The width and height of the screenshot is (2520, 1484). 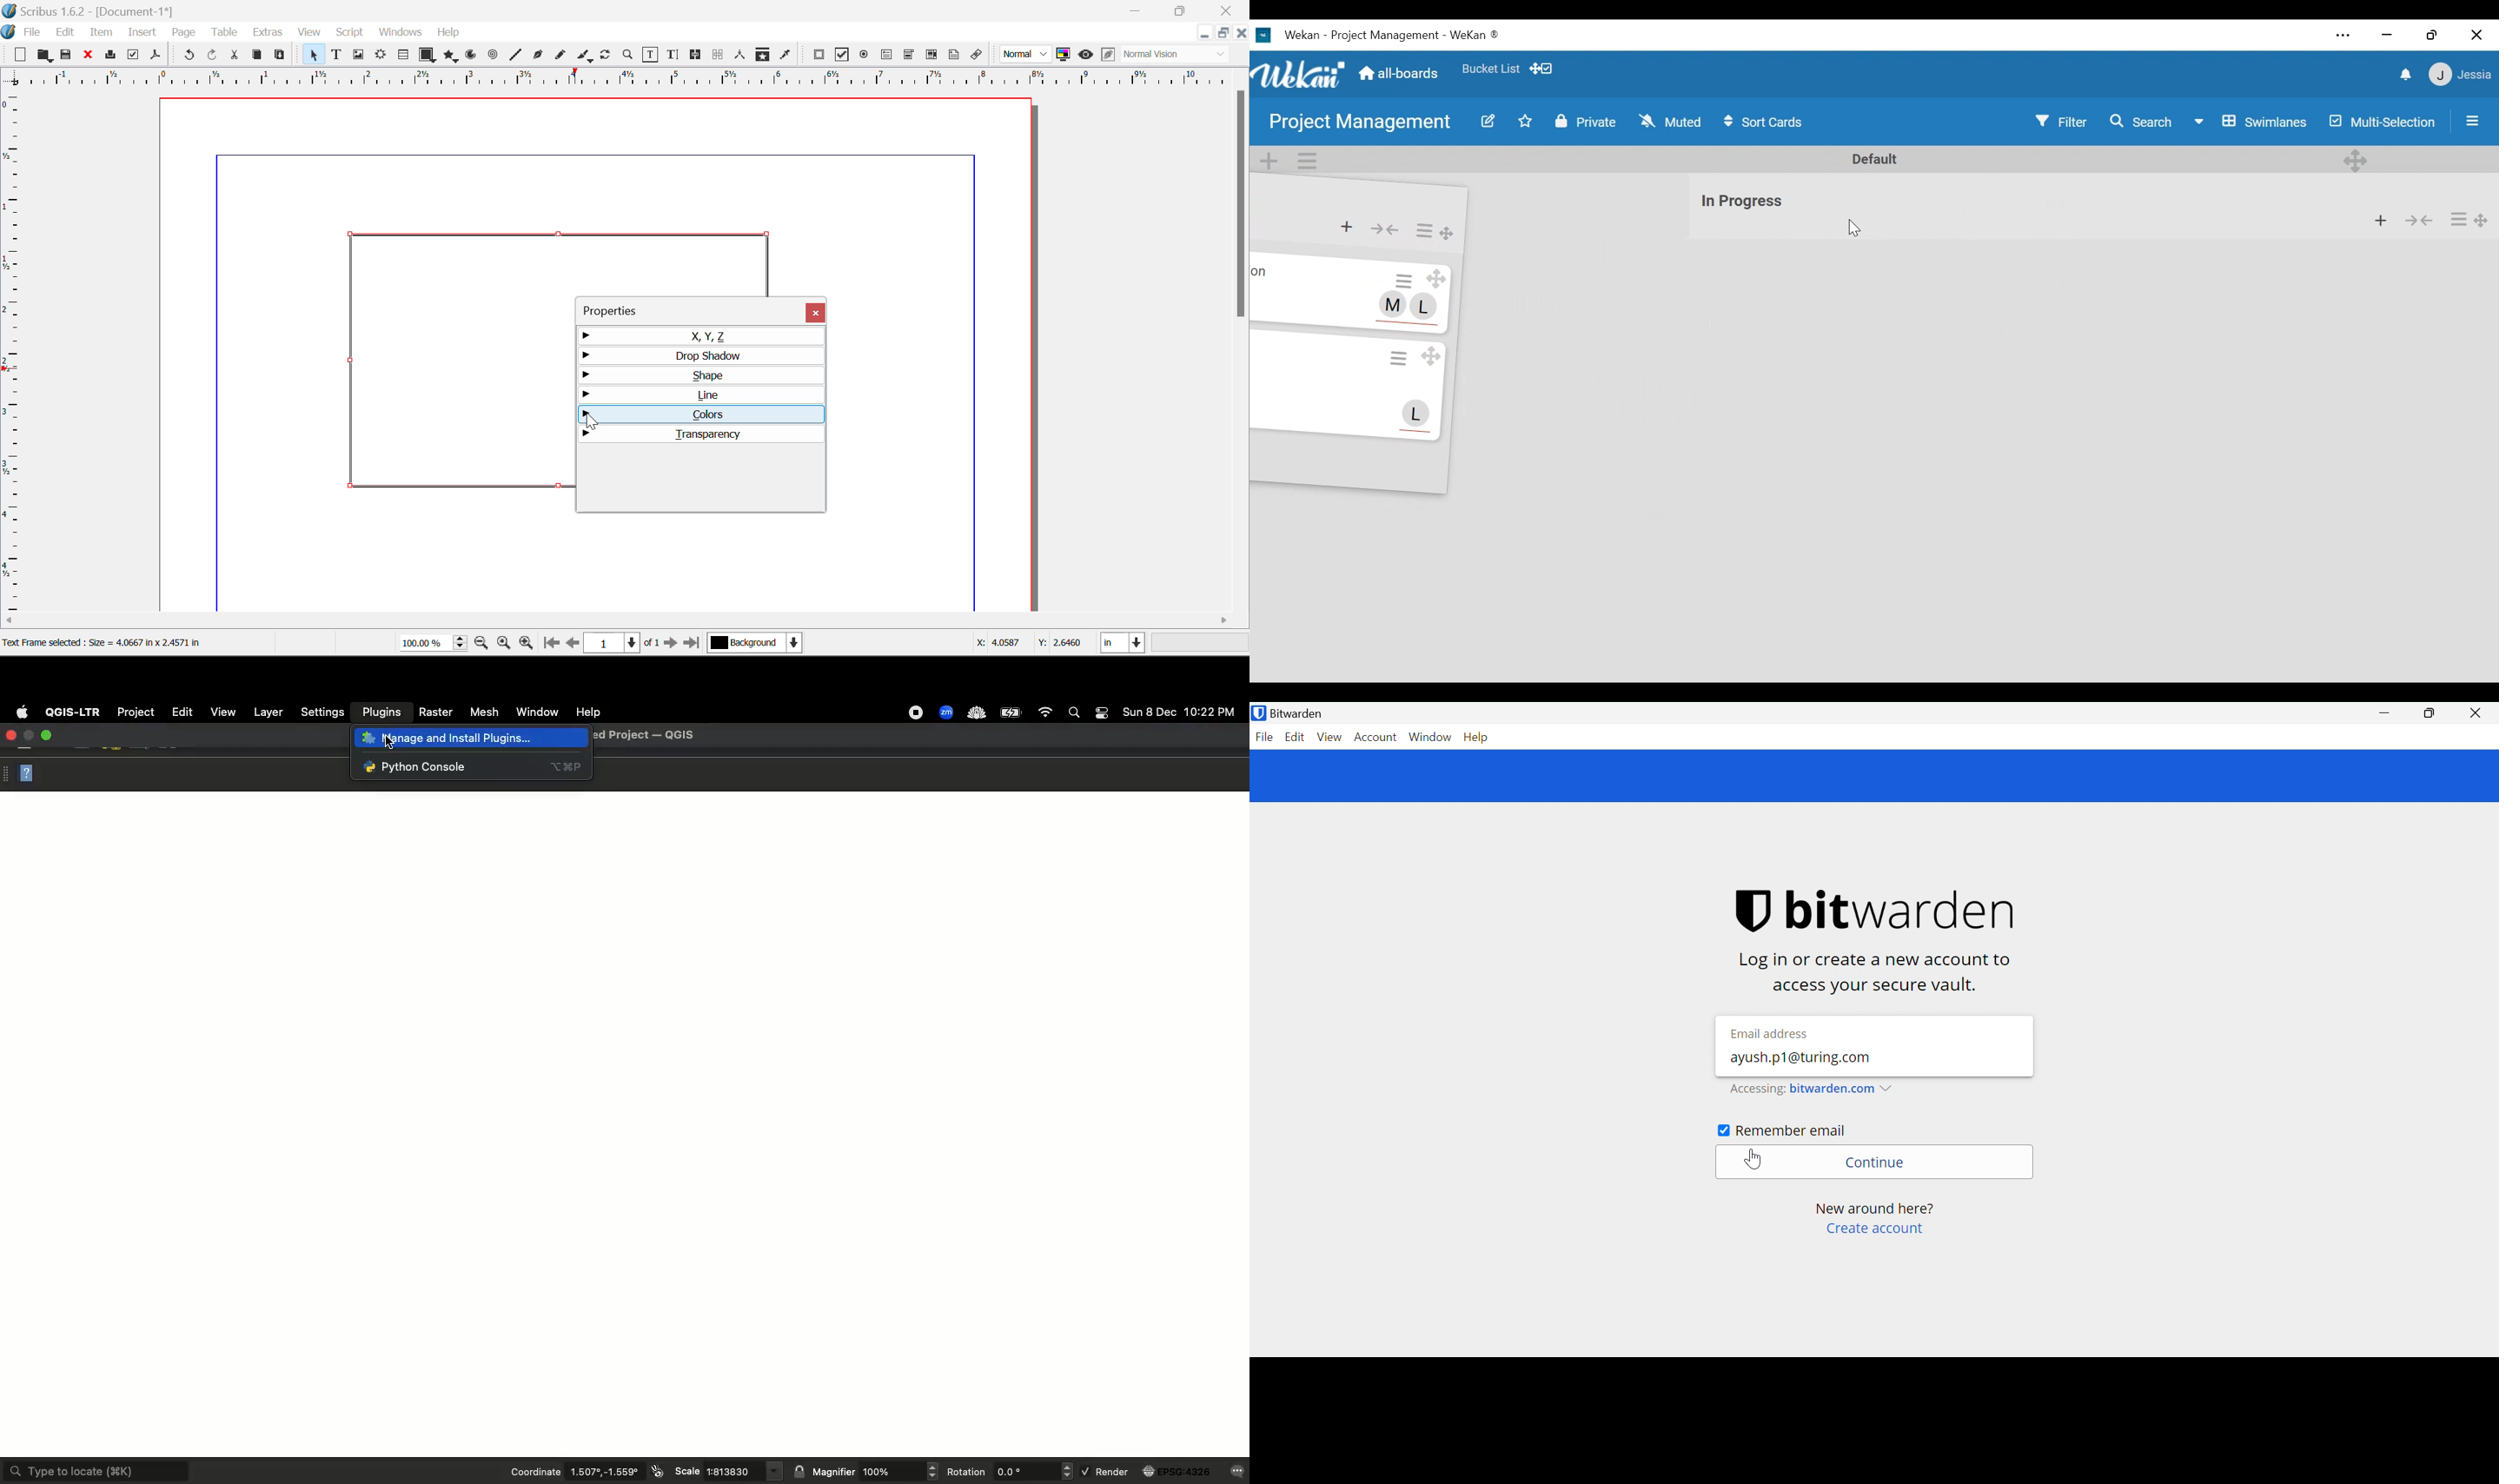 I want to click on Calligraphic Line, so click(x=582, y=55).